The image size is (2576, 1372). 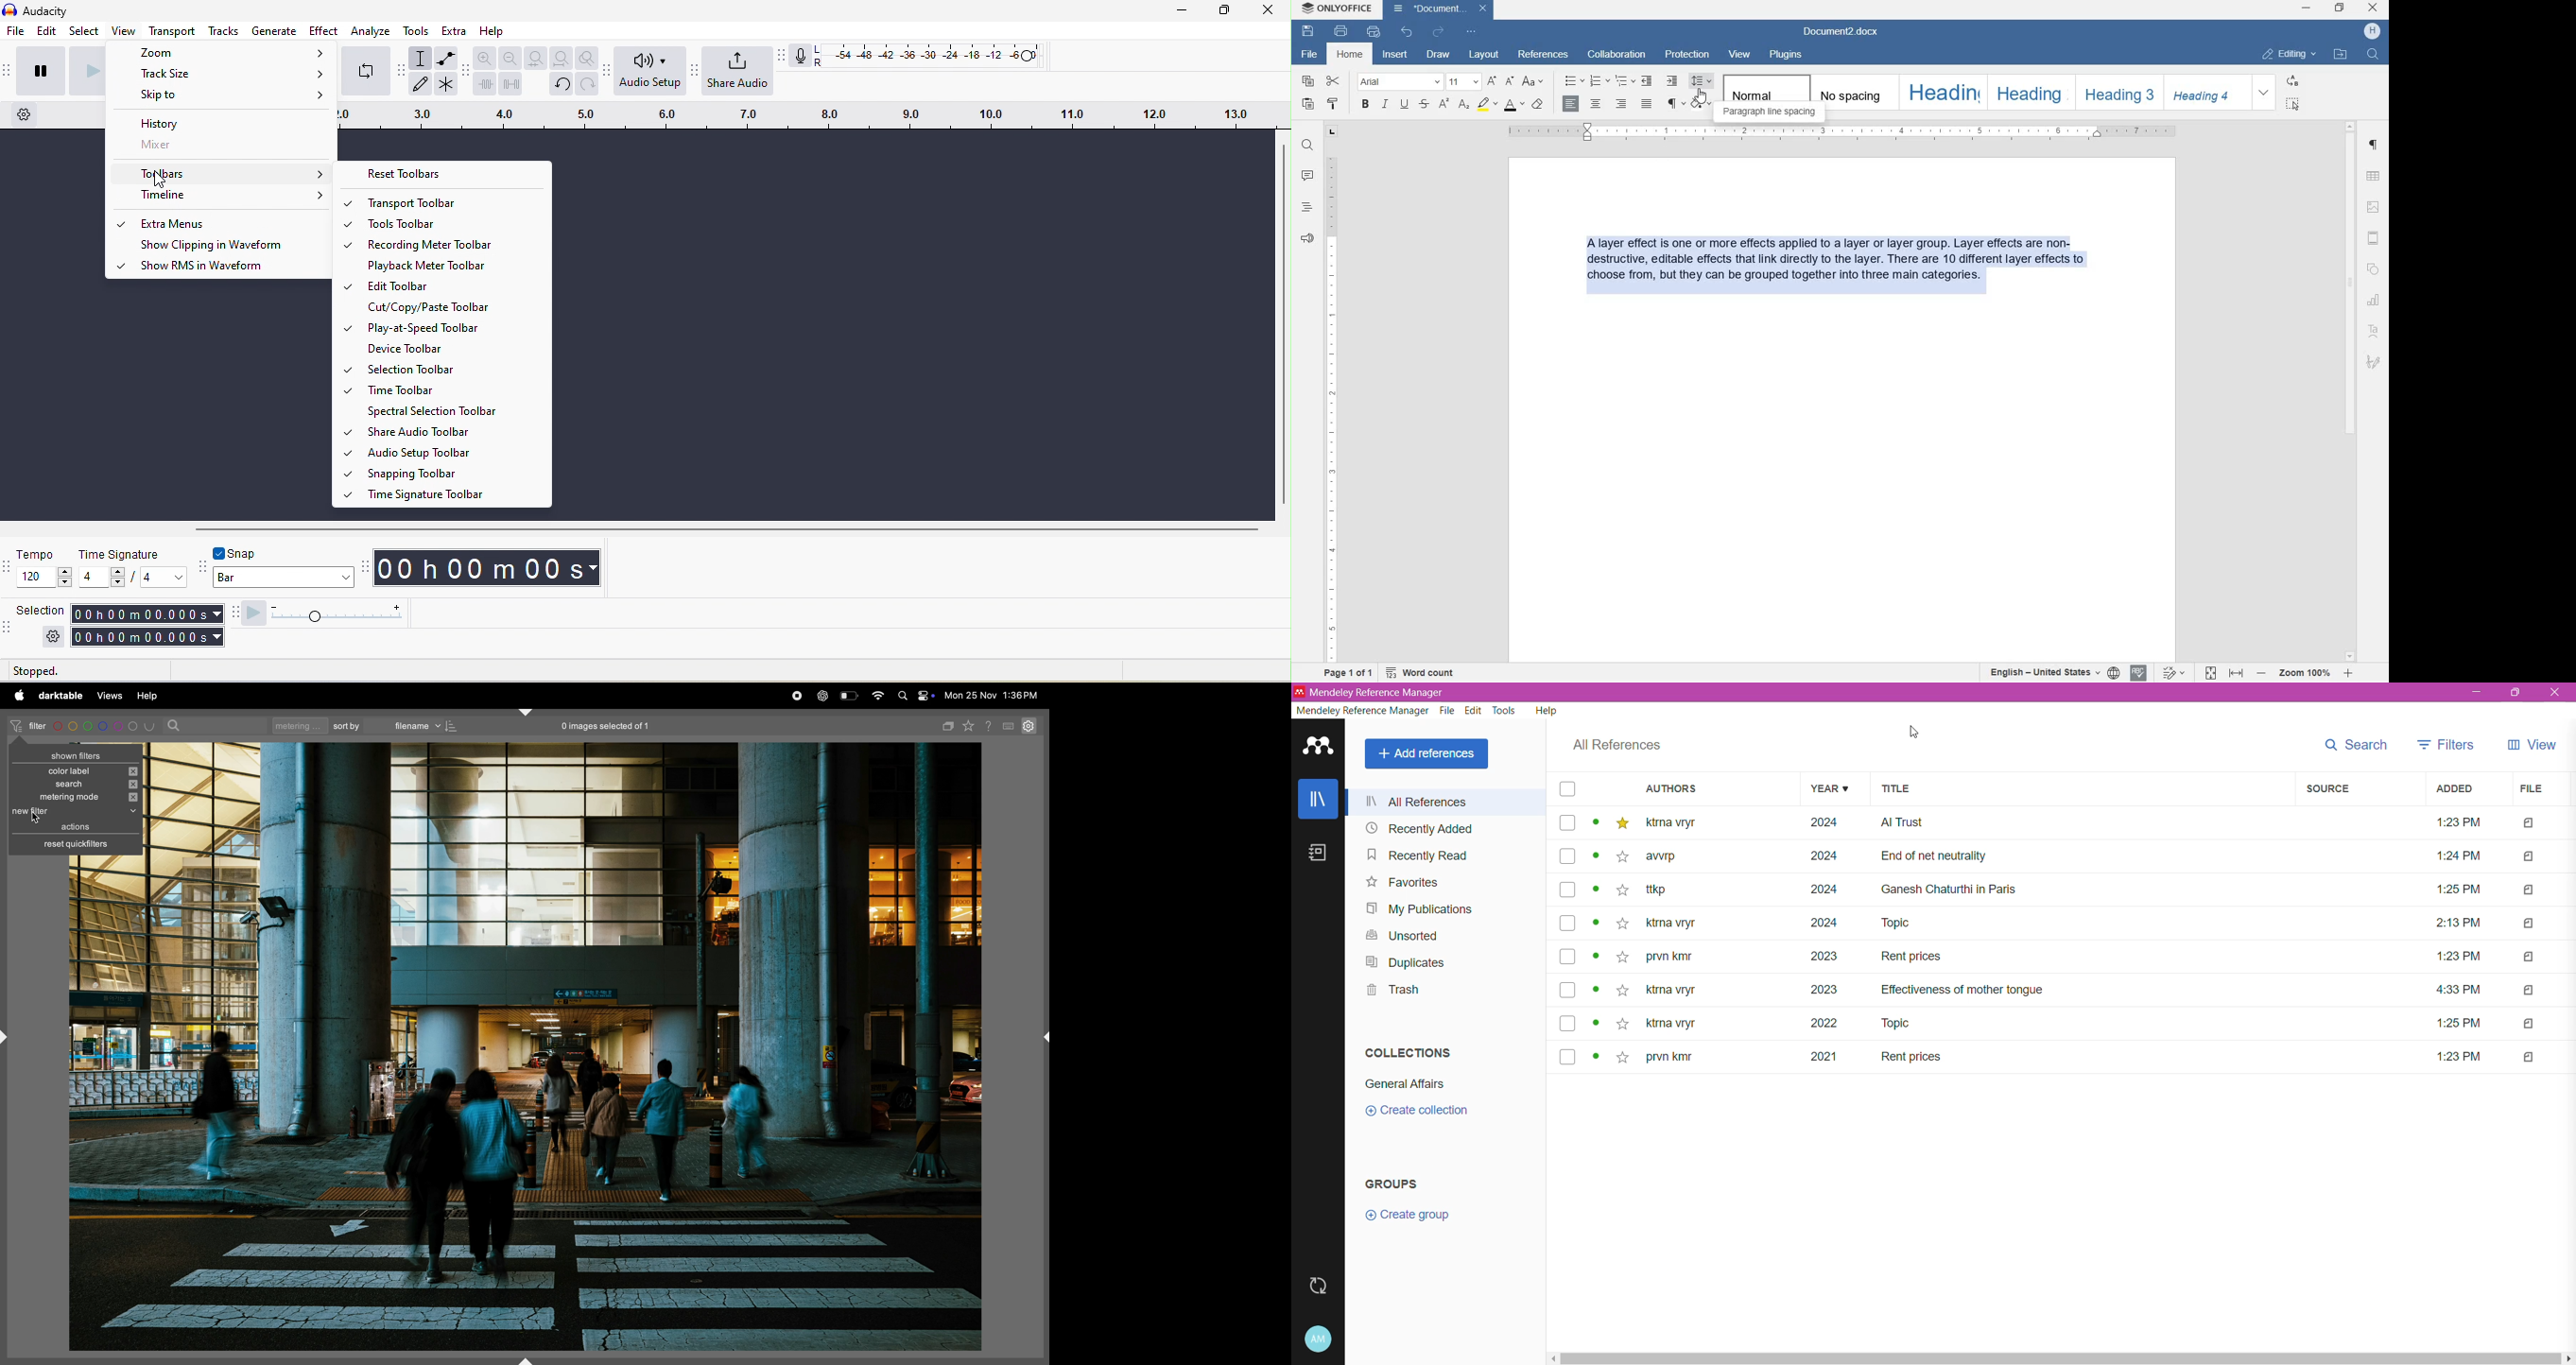 I want to click on Mendeley Reference Manager, so click(x=1363, y=711).